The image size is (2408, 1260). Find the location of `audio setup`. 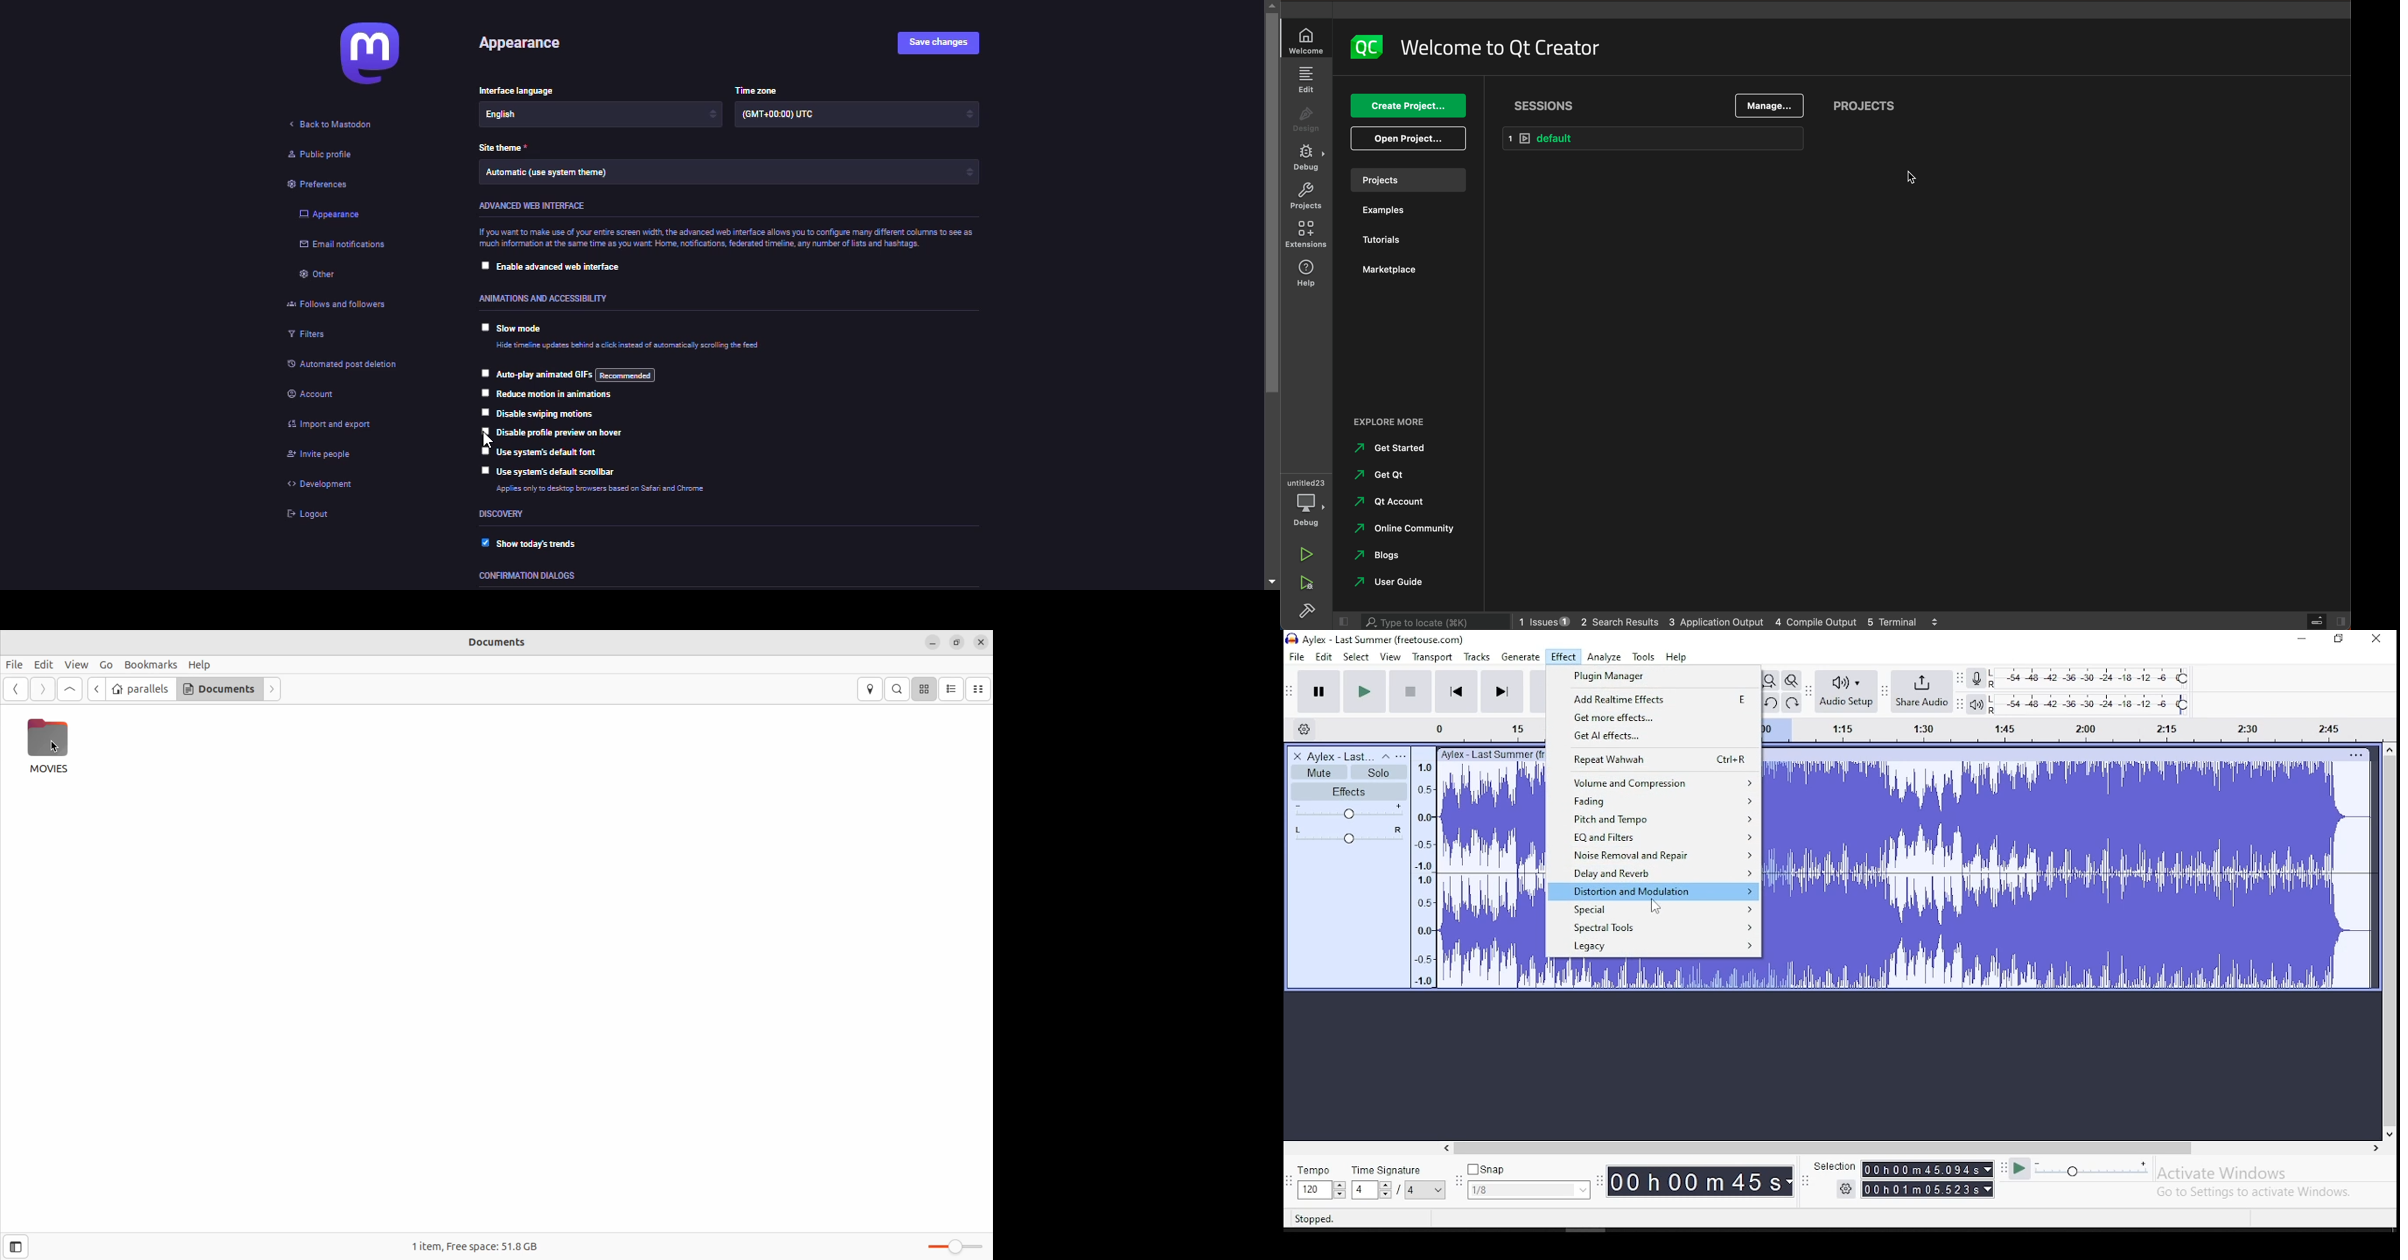

audio setup is located at coordinates (1847, 691).